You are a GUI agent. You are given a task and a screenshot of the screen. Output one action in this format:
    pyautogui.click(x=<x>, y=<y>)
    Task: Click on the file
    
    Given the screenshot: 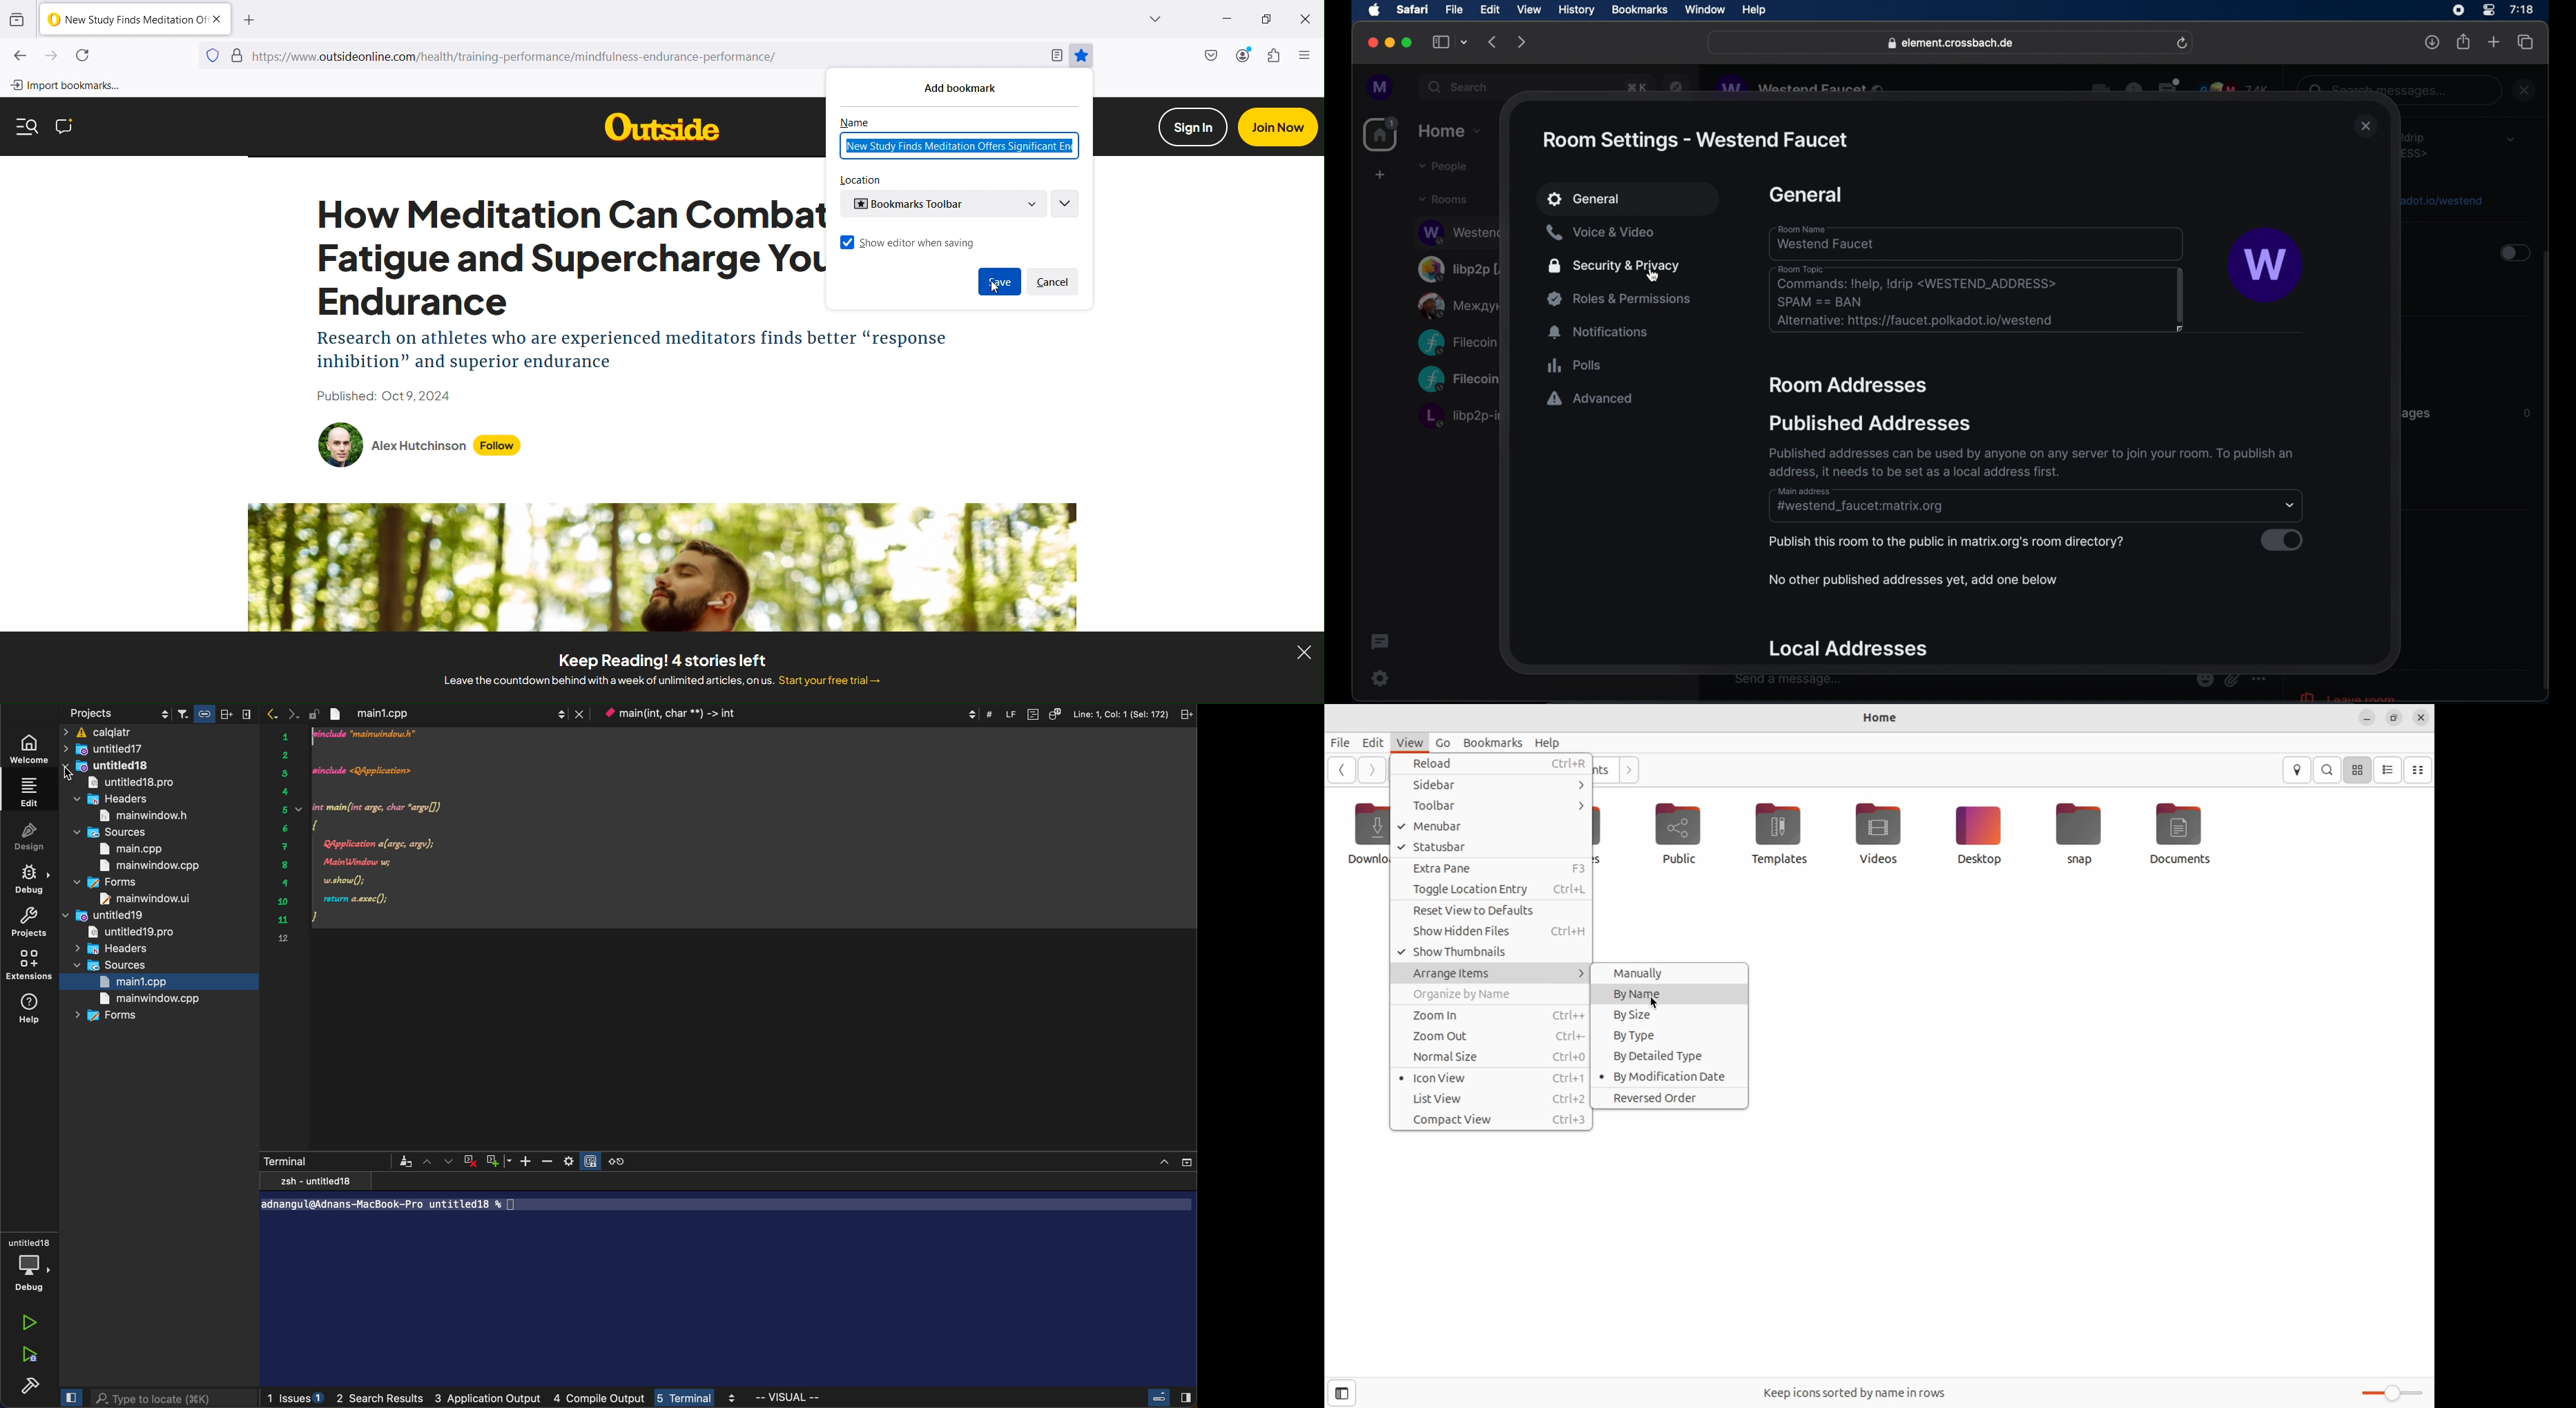 What is the action you would take?
    pyautogui.click(x=1454, y=10)
    